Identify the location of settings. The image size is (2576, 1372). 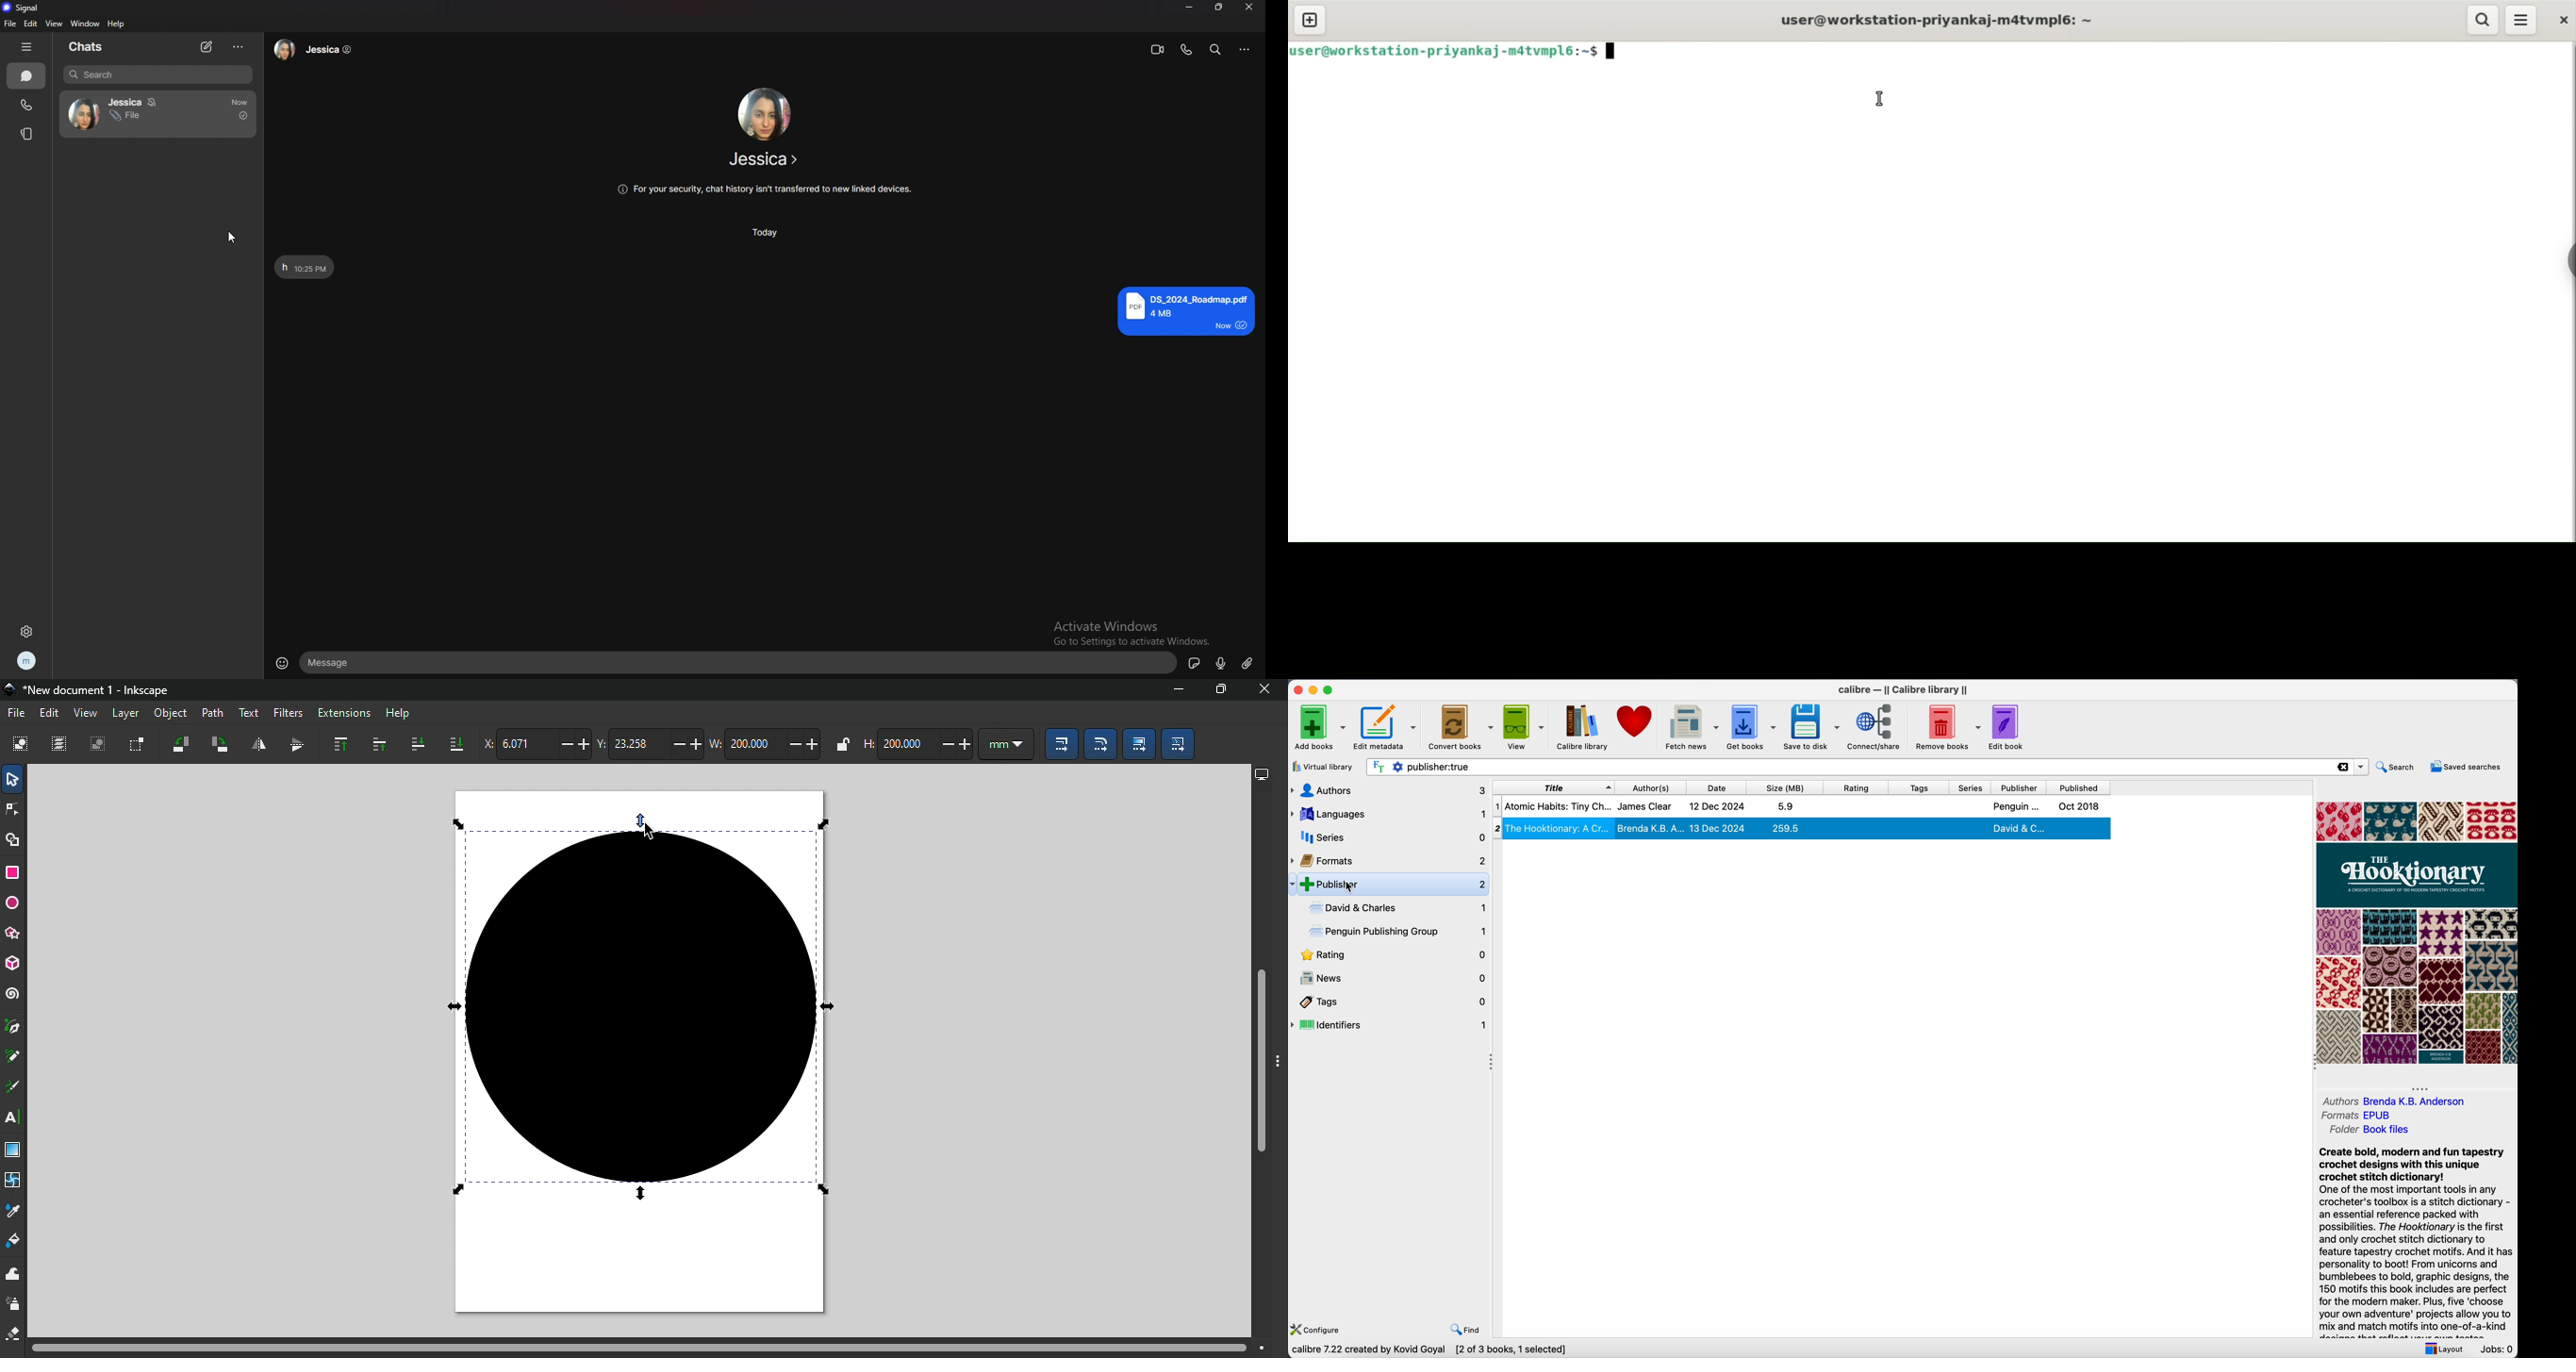
(28, 632).